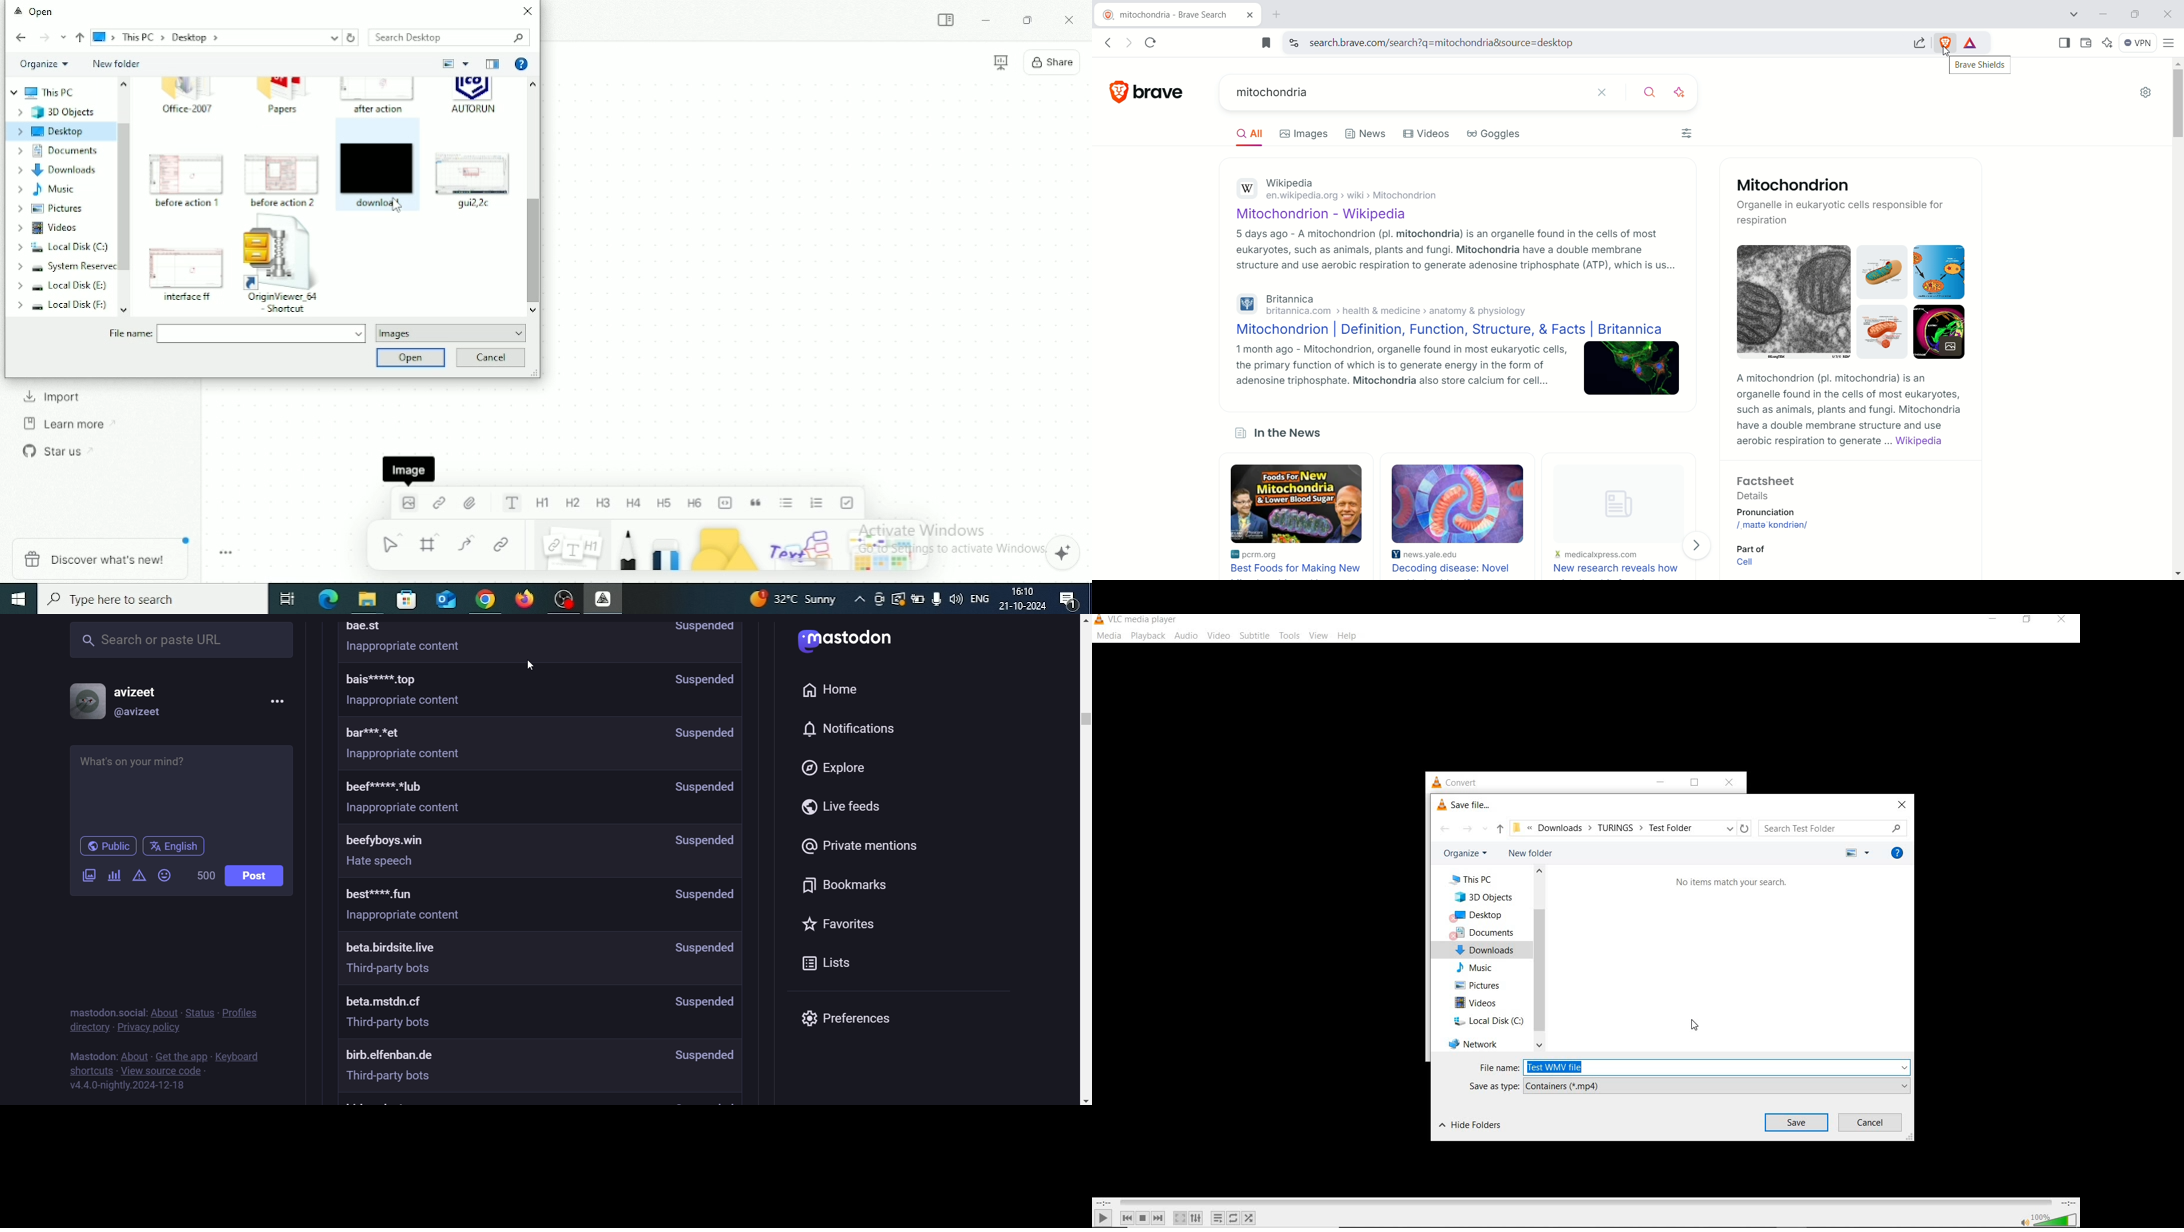  I want to click on pictures, so click(1481, 985).